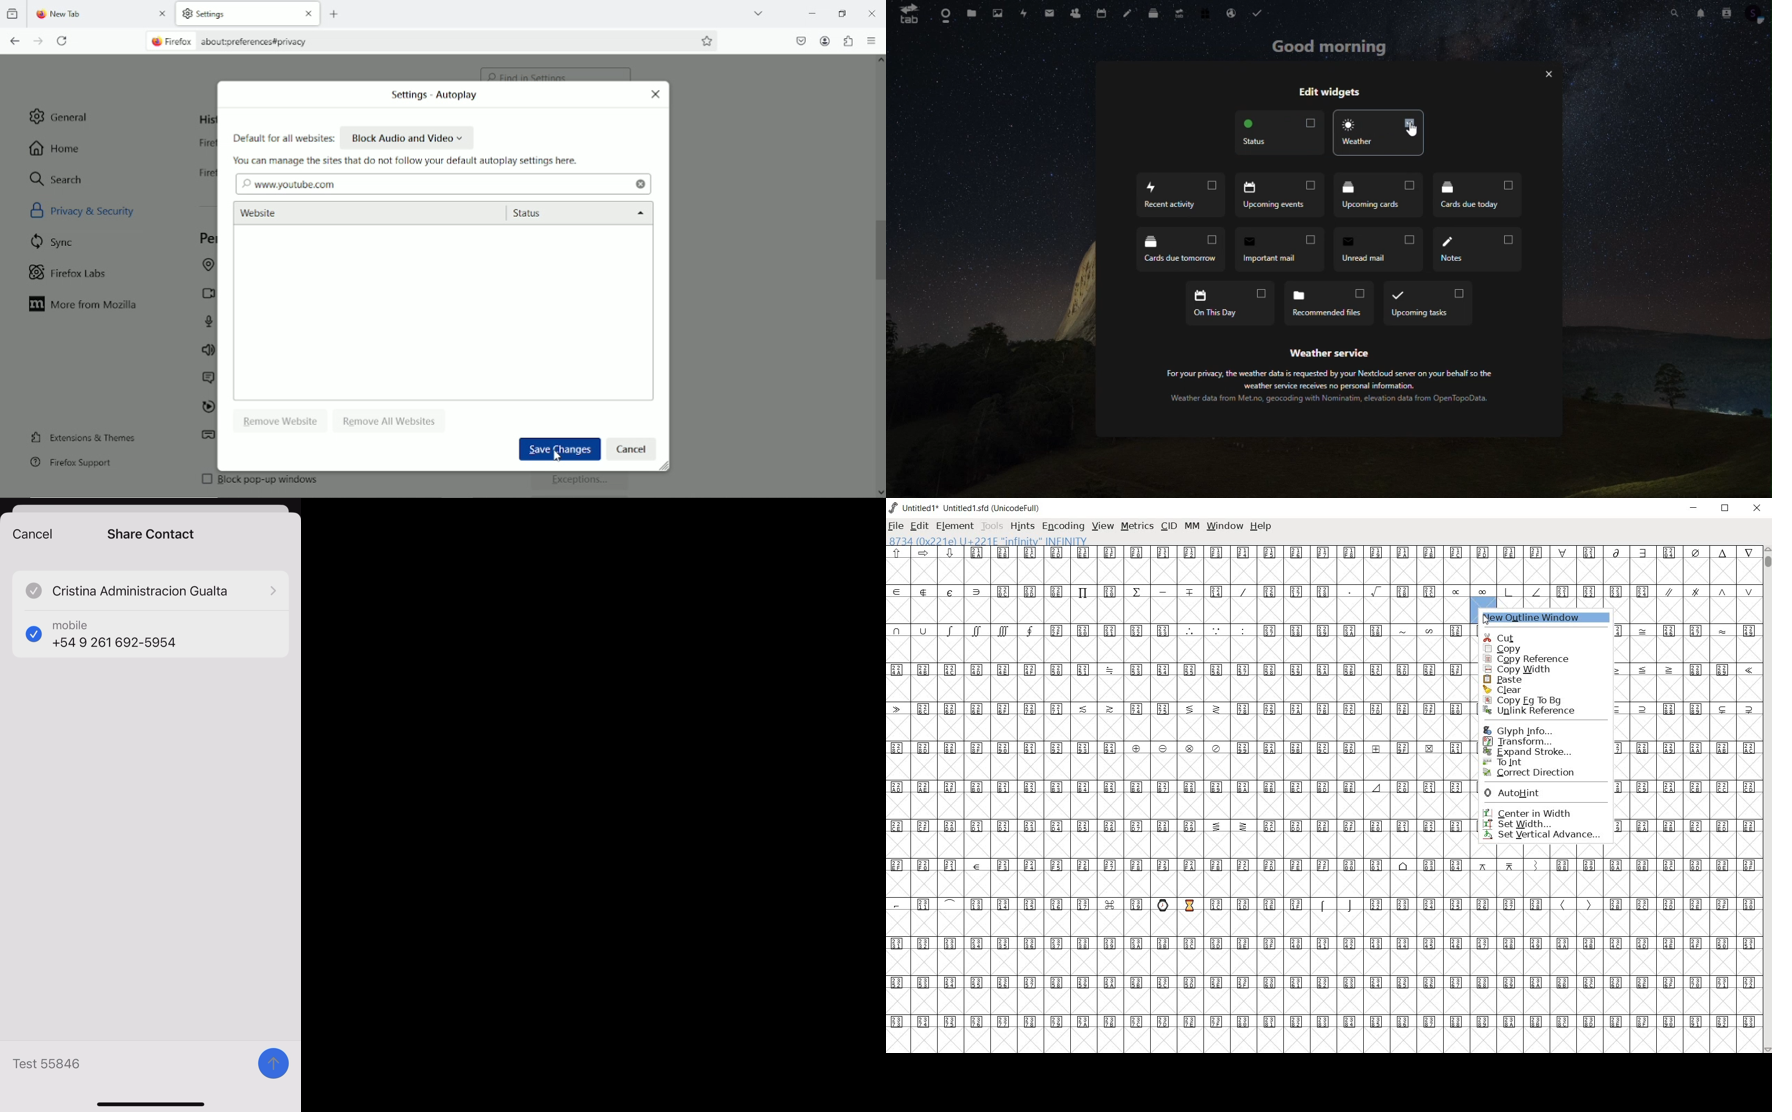 The width and height of the screenshot is (1792, 1120). Describe the element at coordinates (1749, 671) in the screenshot. I see `symbol` at that location.